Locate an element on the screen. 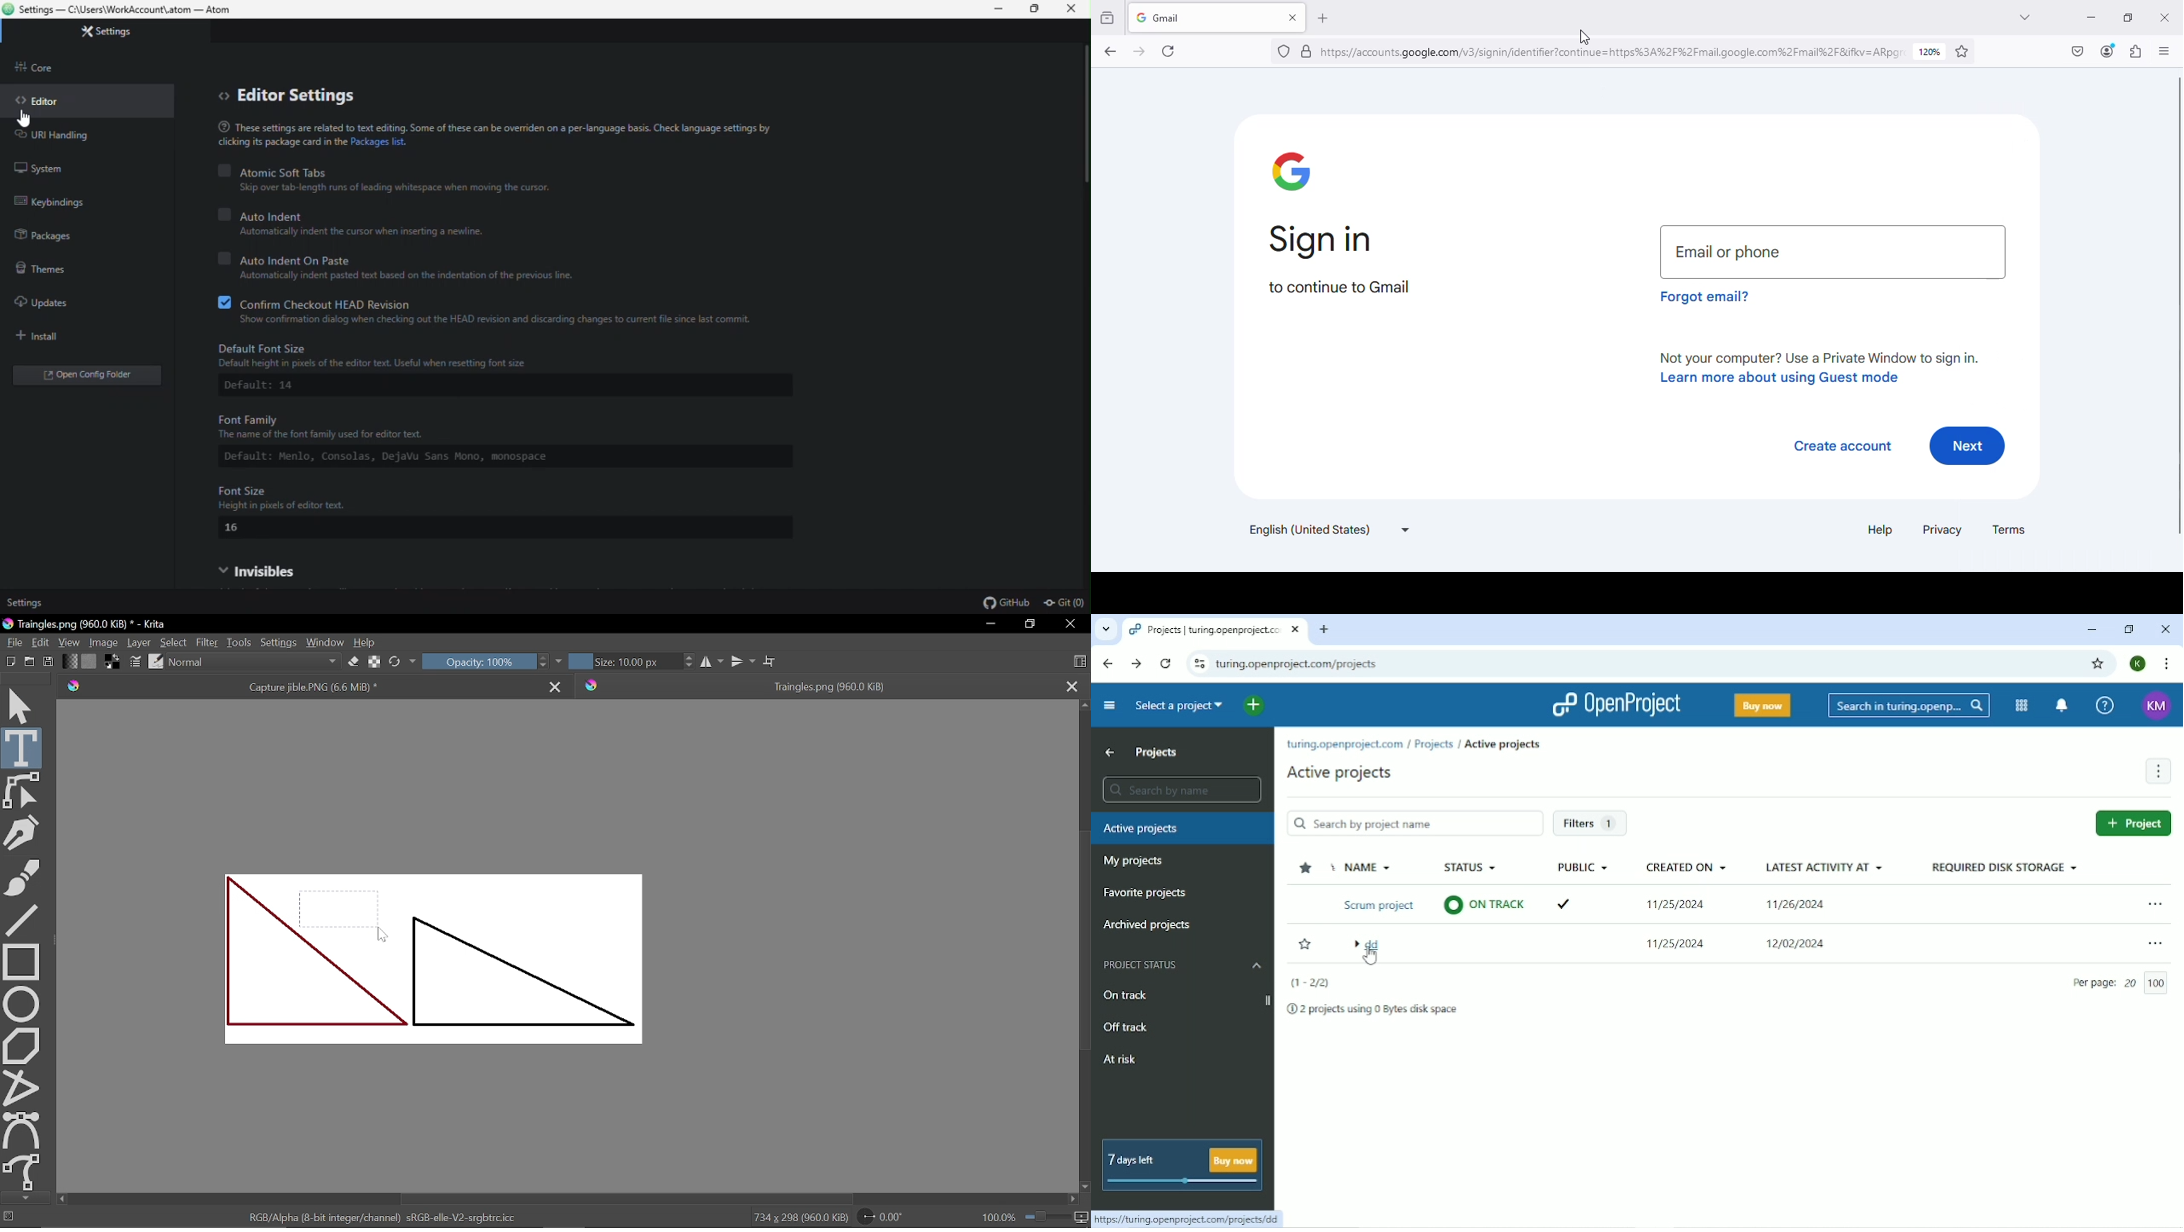 The width and height of the screenshot is (2184, 1232). Choose workspace is located at coordinates (1080, 662).